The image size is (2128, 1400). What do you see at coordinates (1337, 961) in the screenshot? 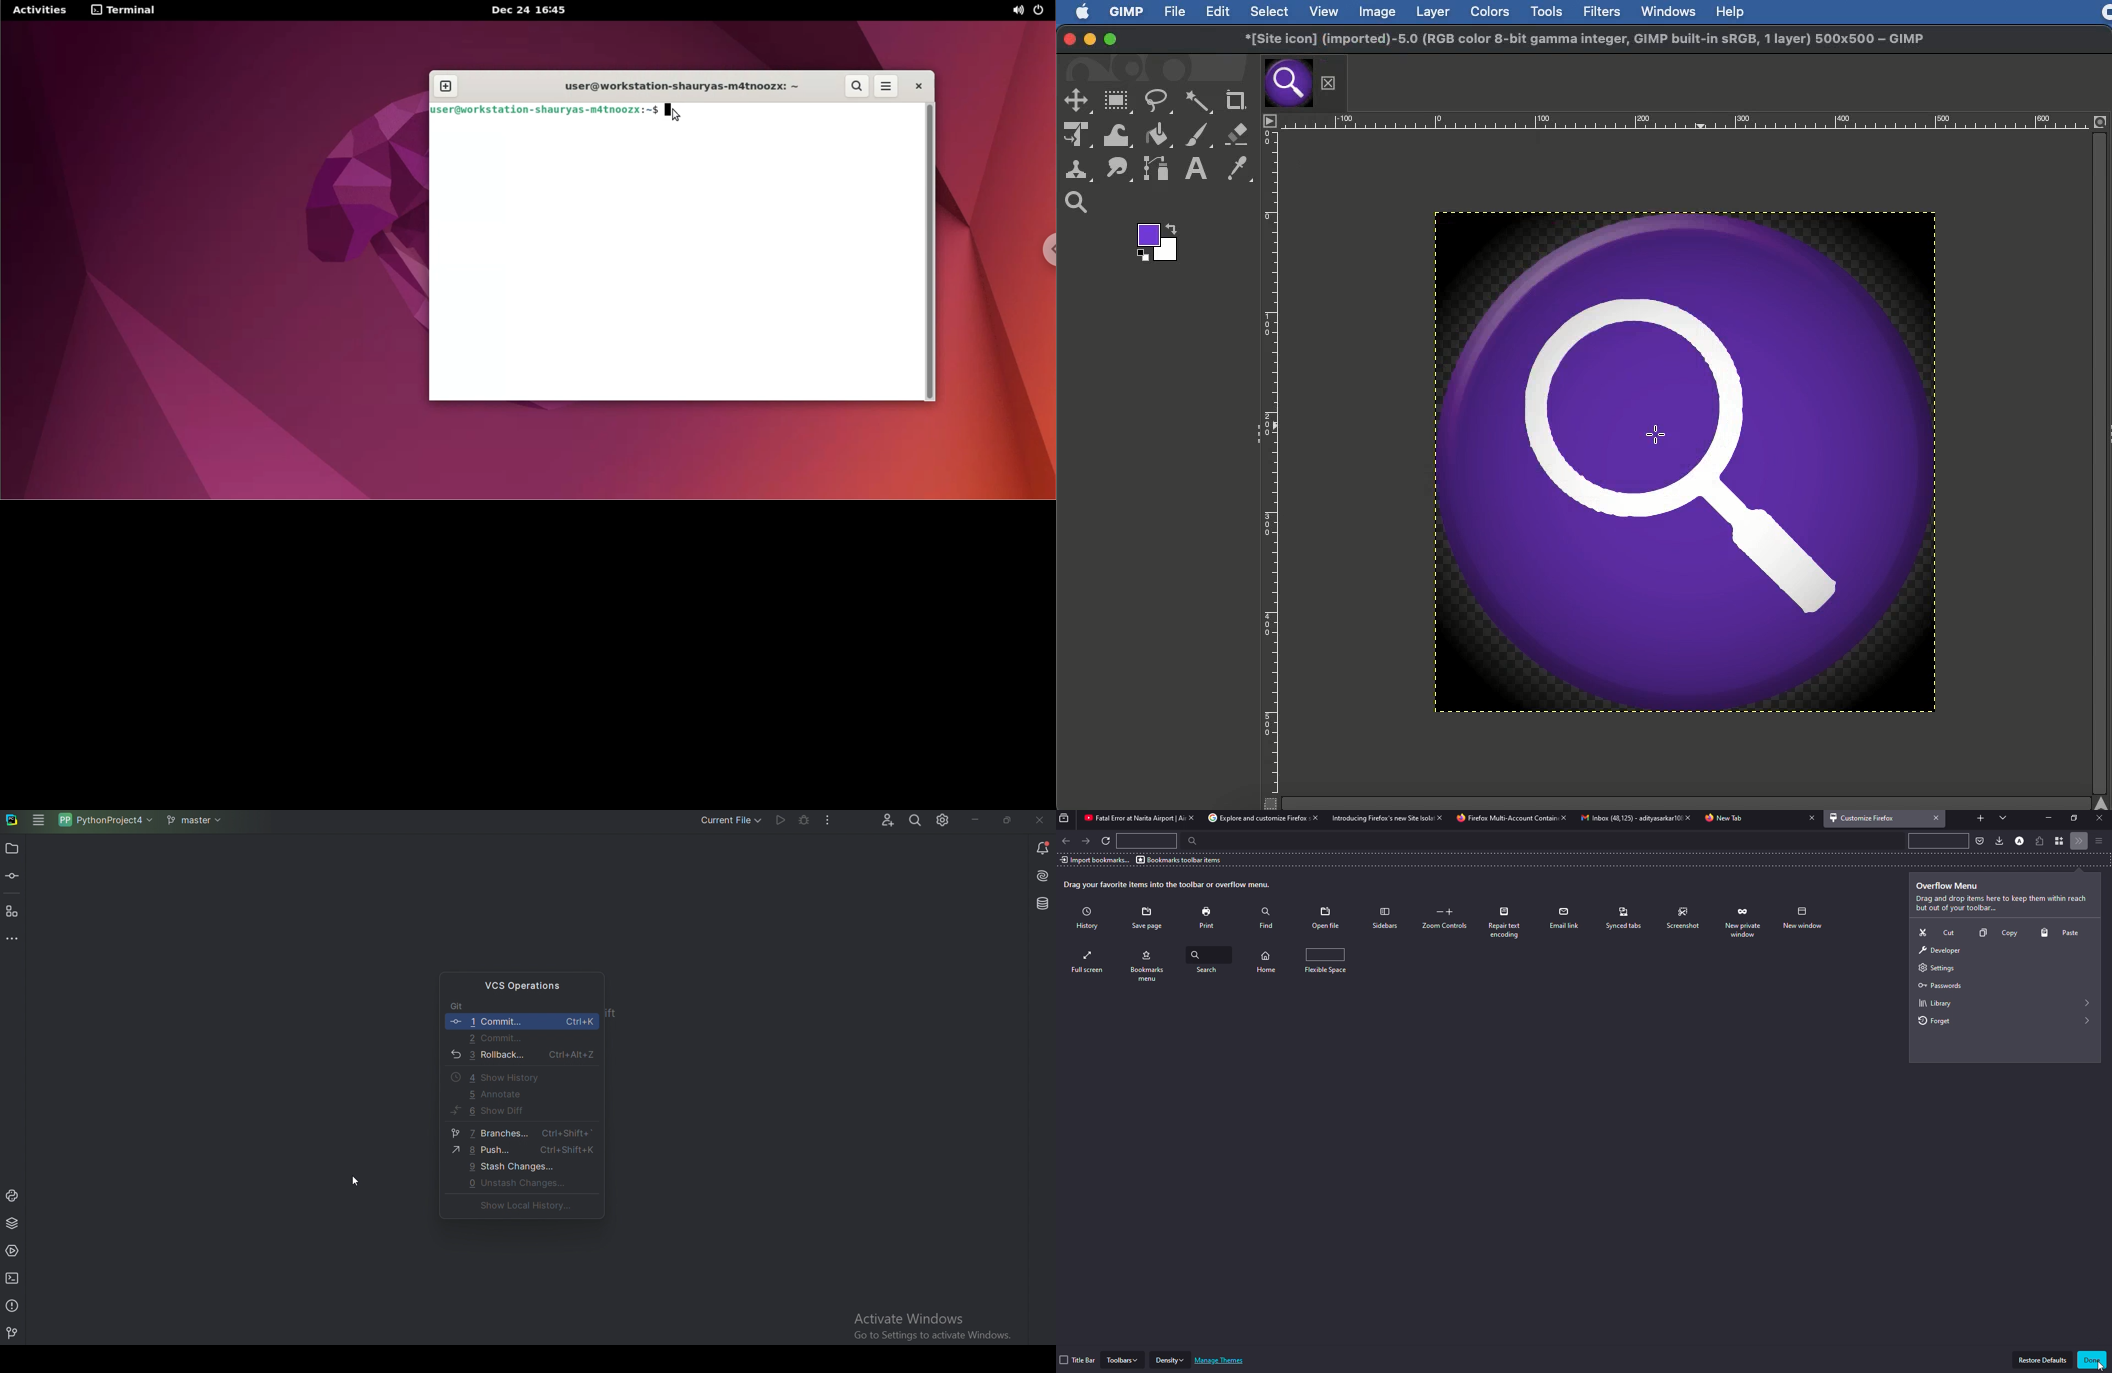
I see `flexible` at bounding box center [1337, 961].